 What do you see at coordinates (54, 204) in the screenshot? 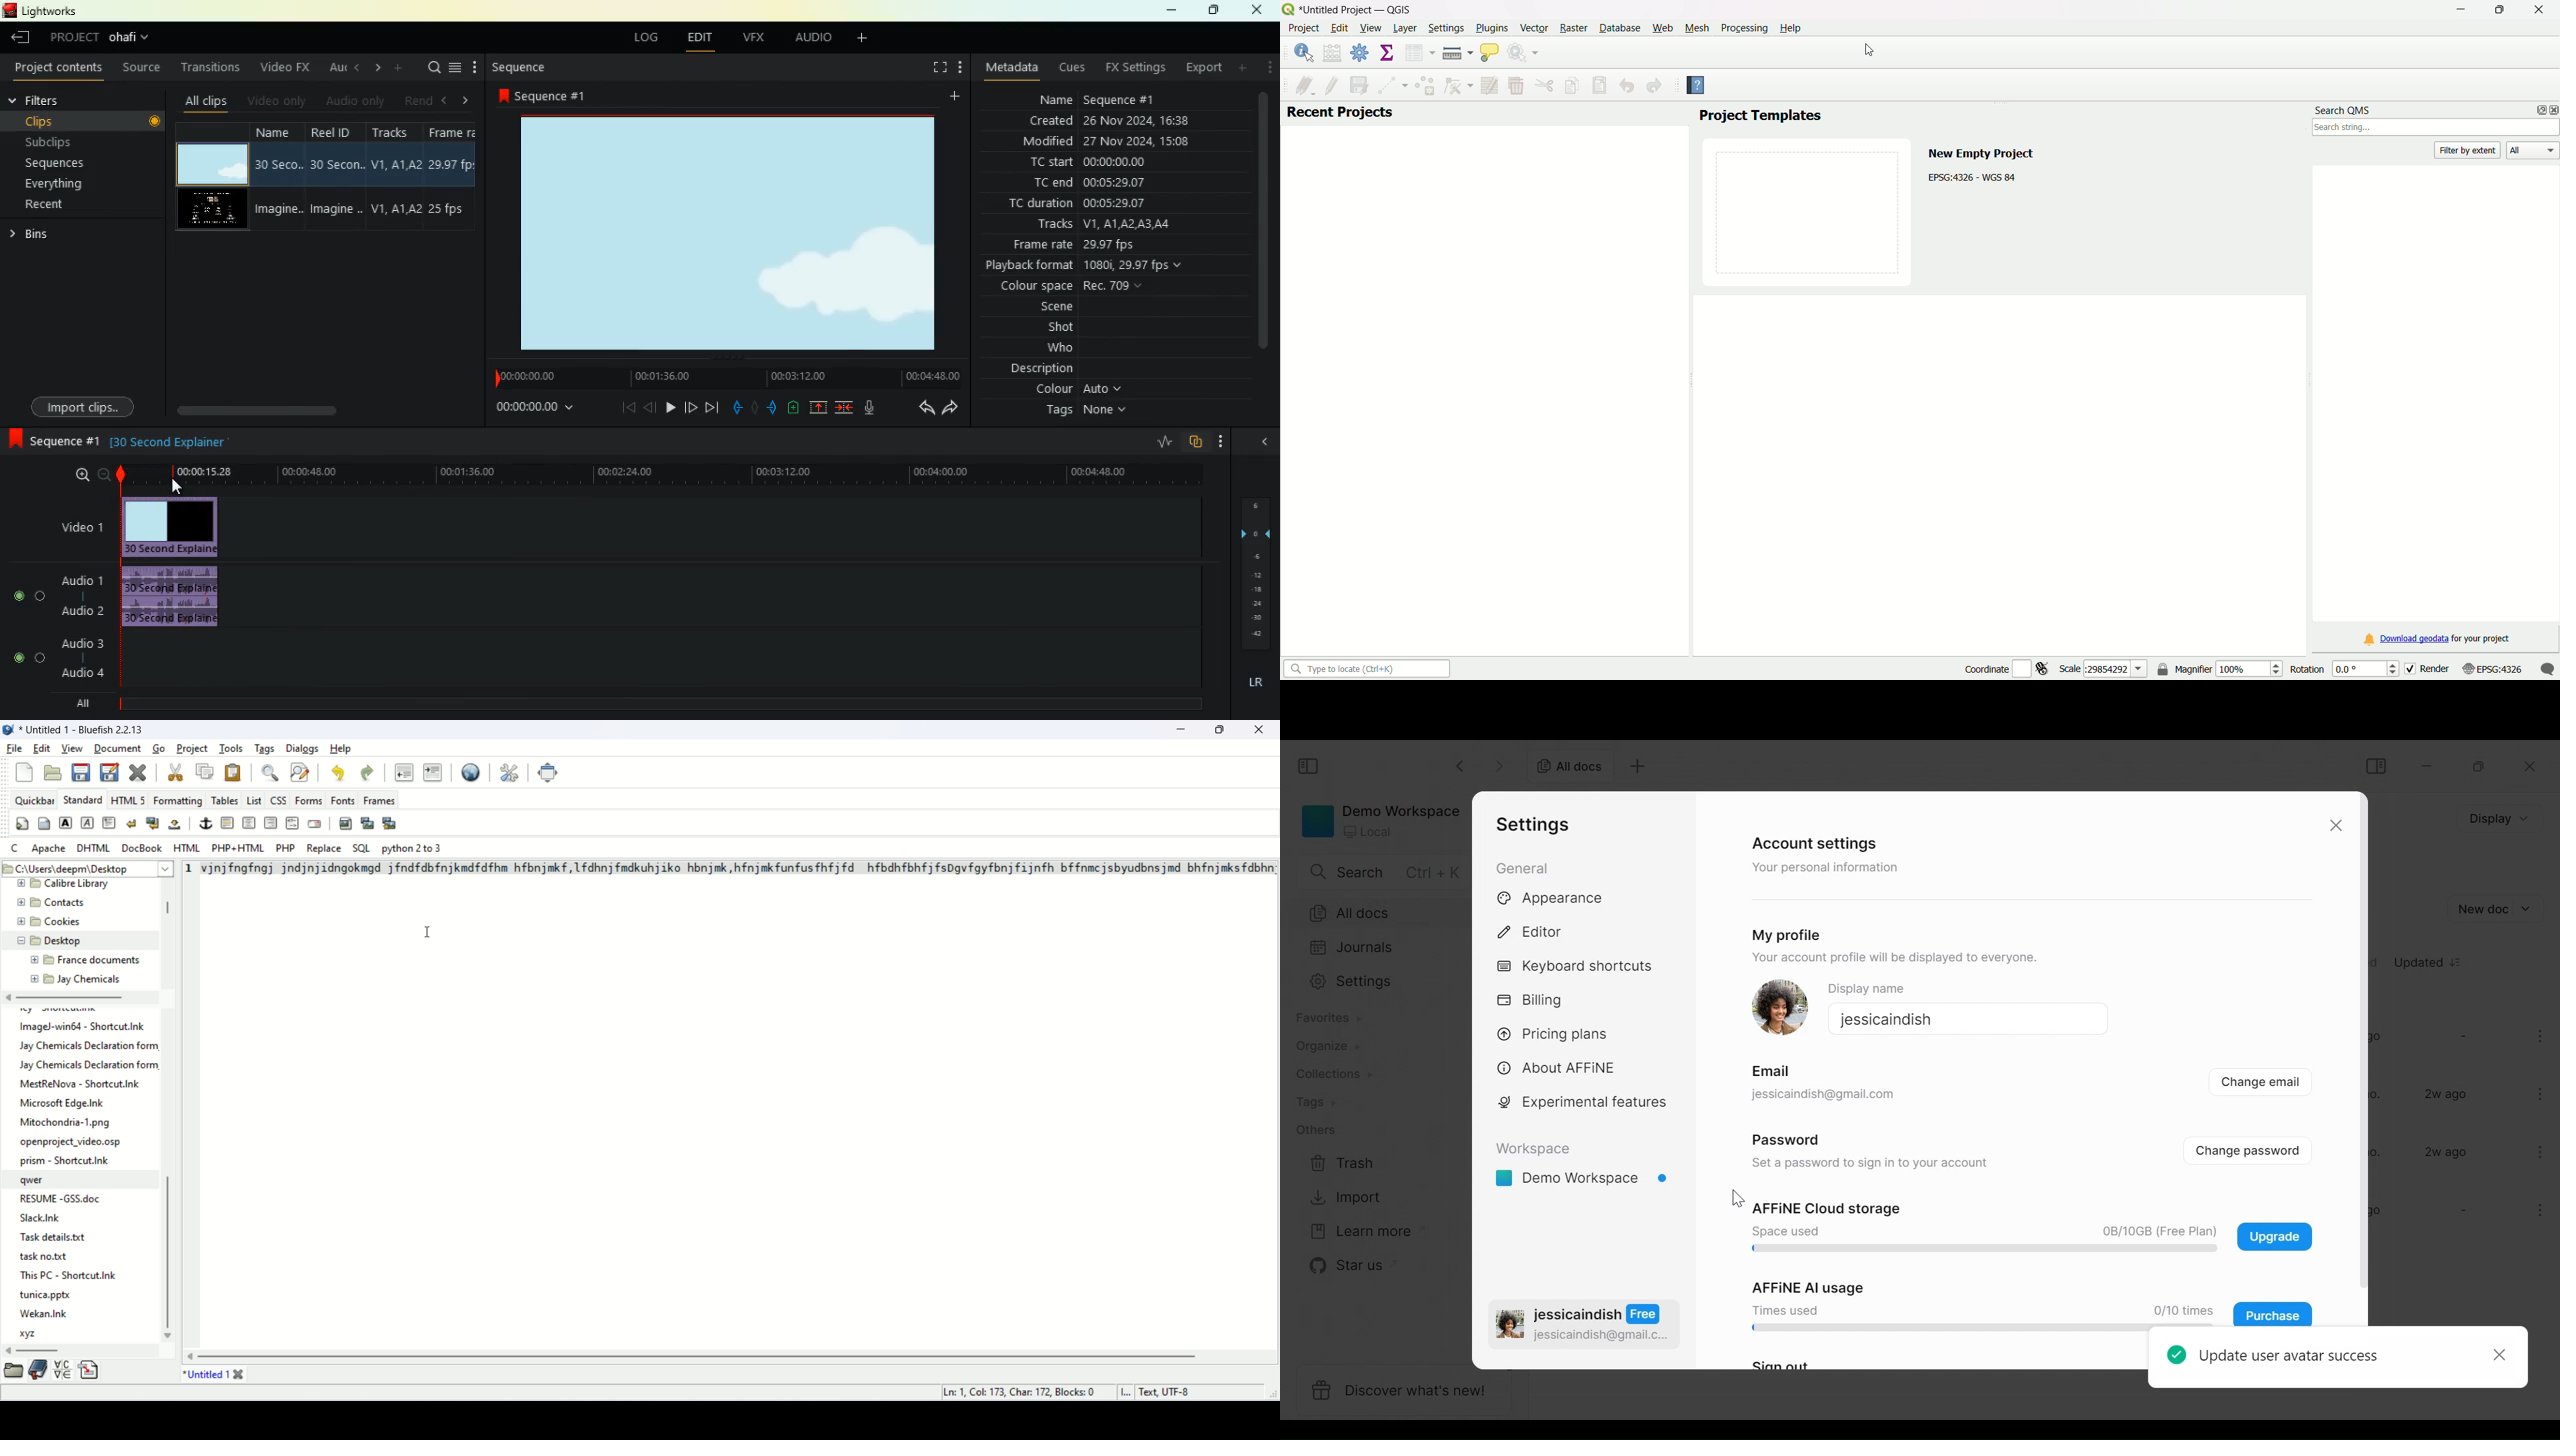
I see `recent` at bounding box center [54, 204].